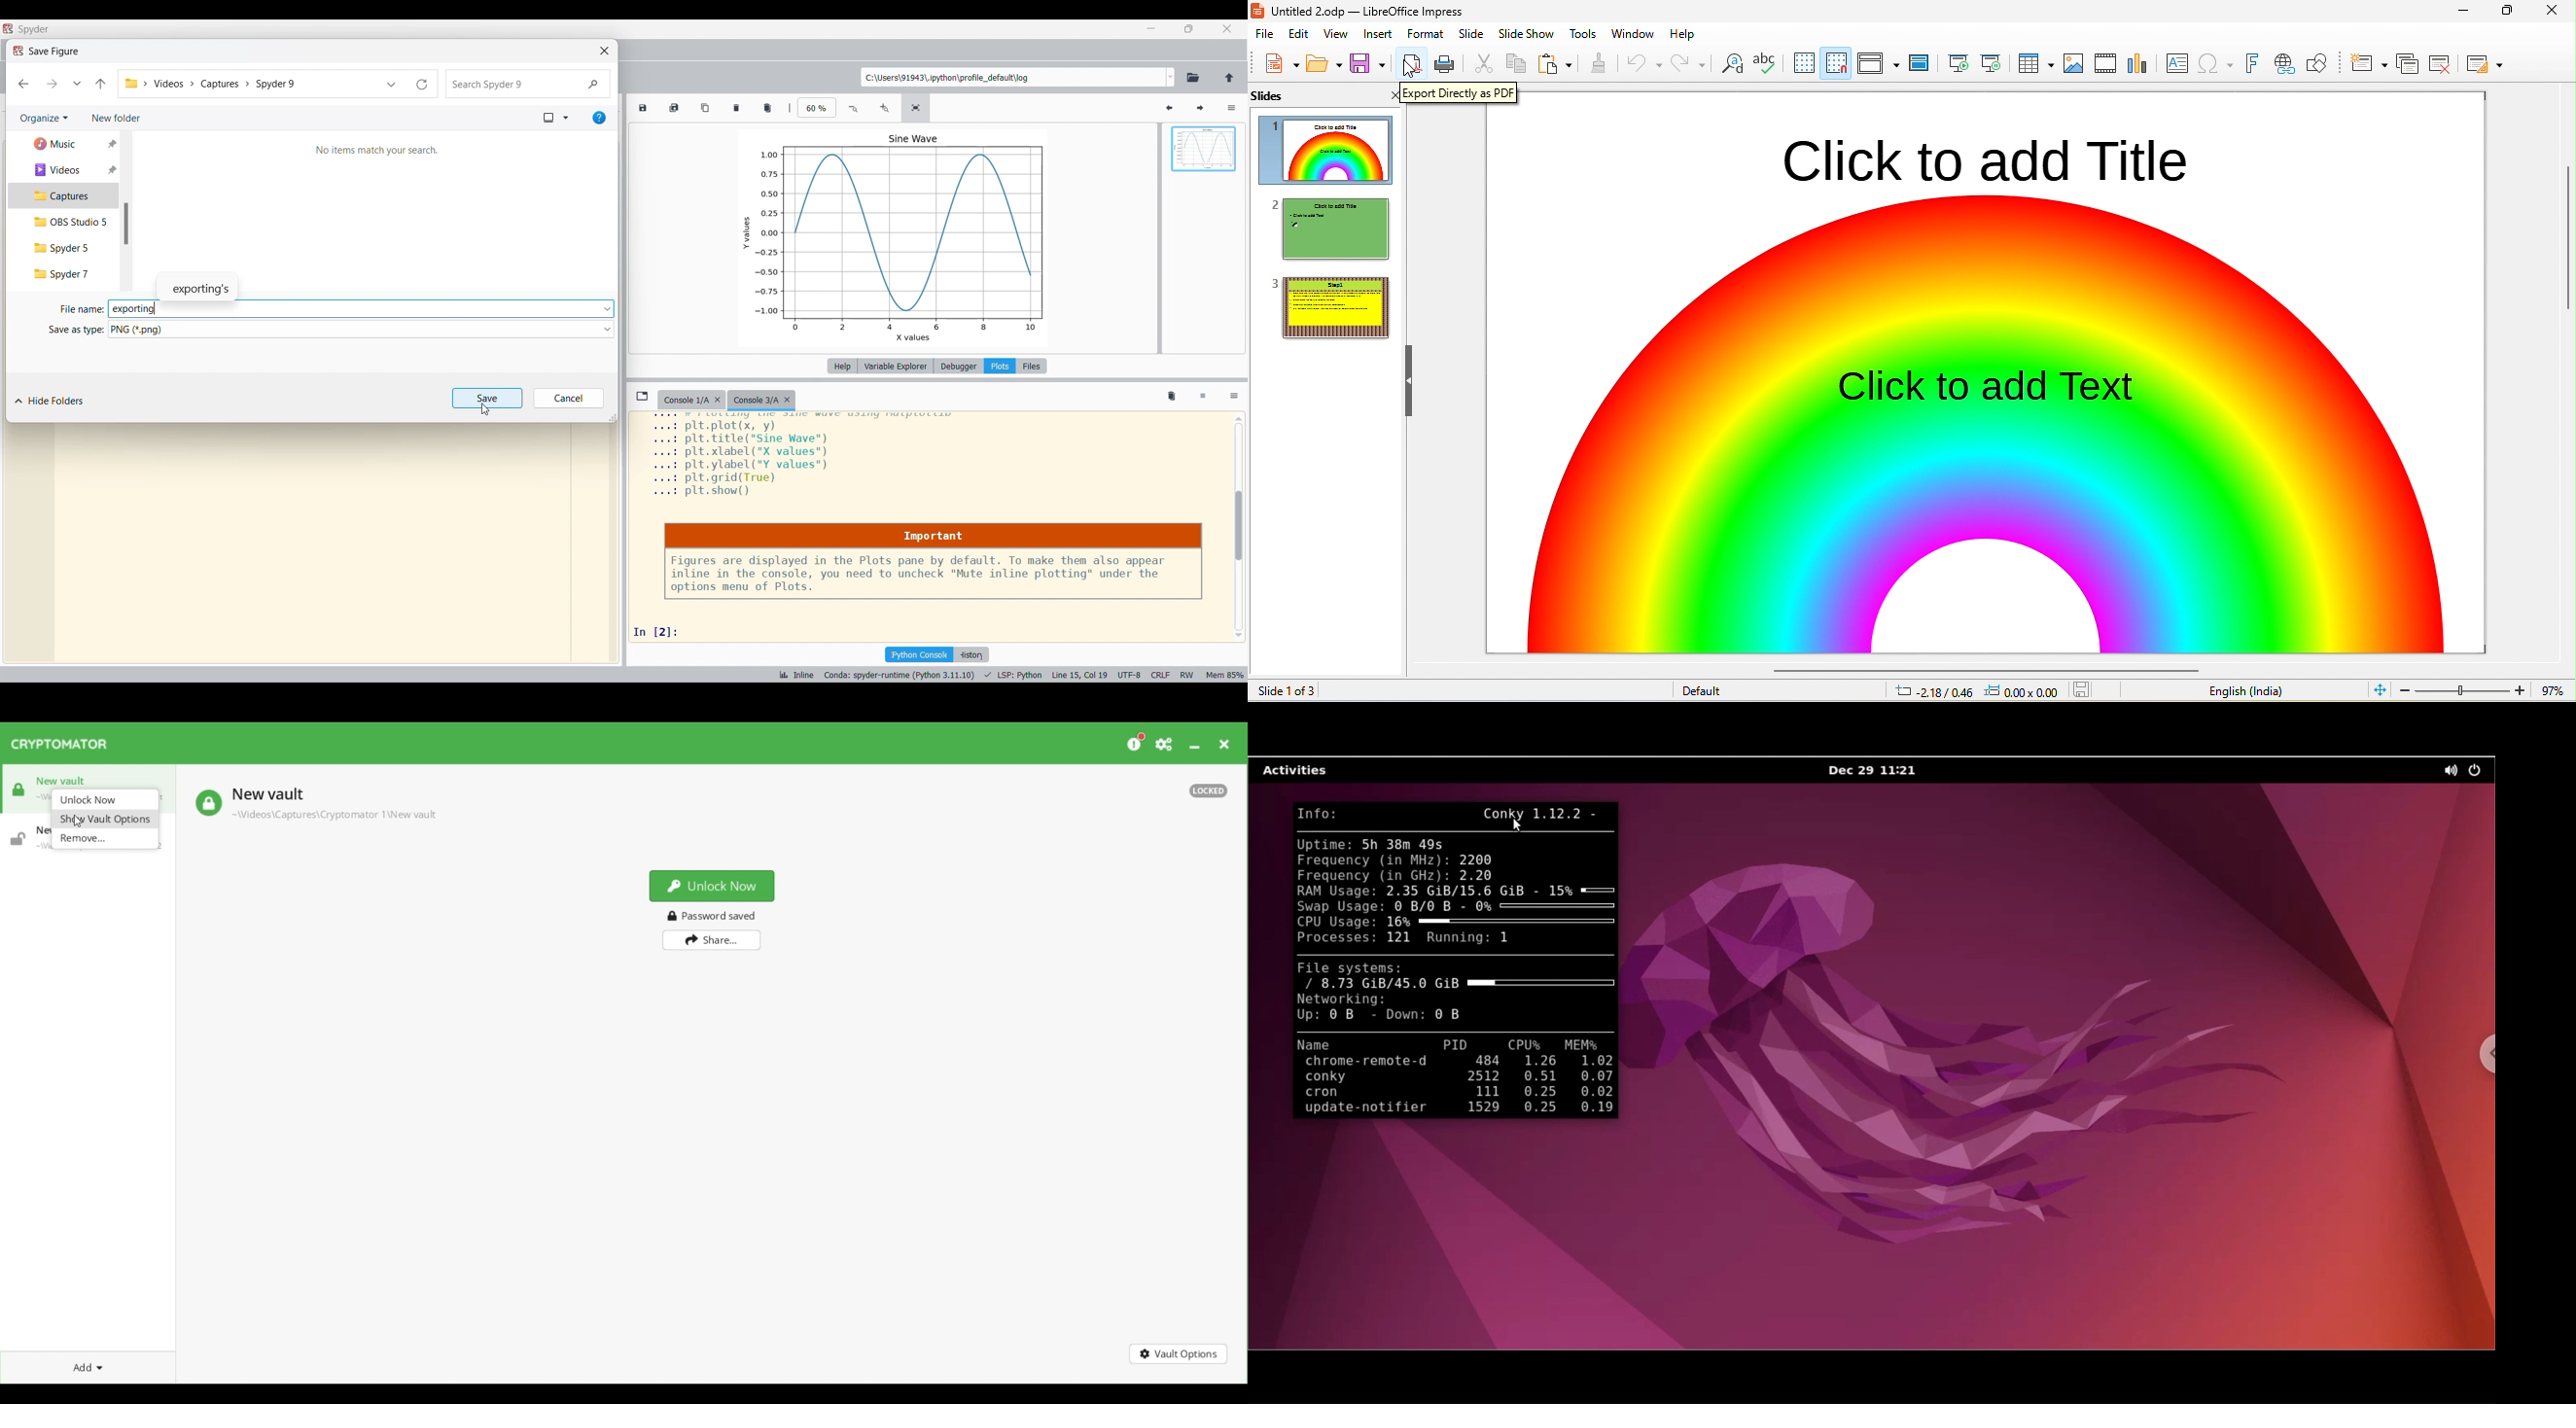 This screenshot has width=2576, height=1428. Describe the element at coordinates (203, 285) in the screenshot. I see `suggestion: exporting` at that location.